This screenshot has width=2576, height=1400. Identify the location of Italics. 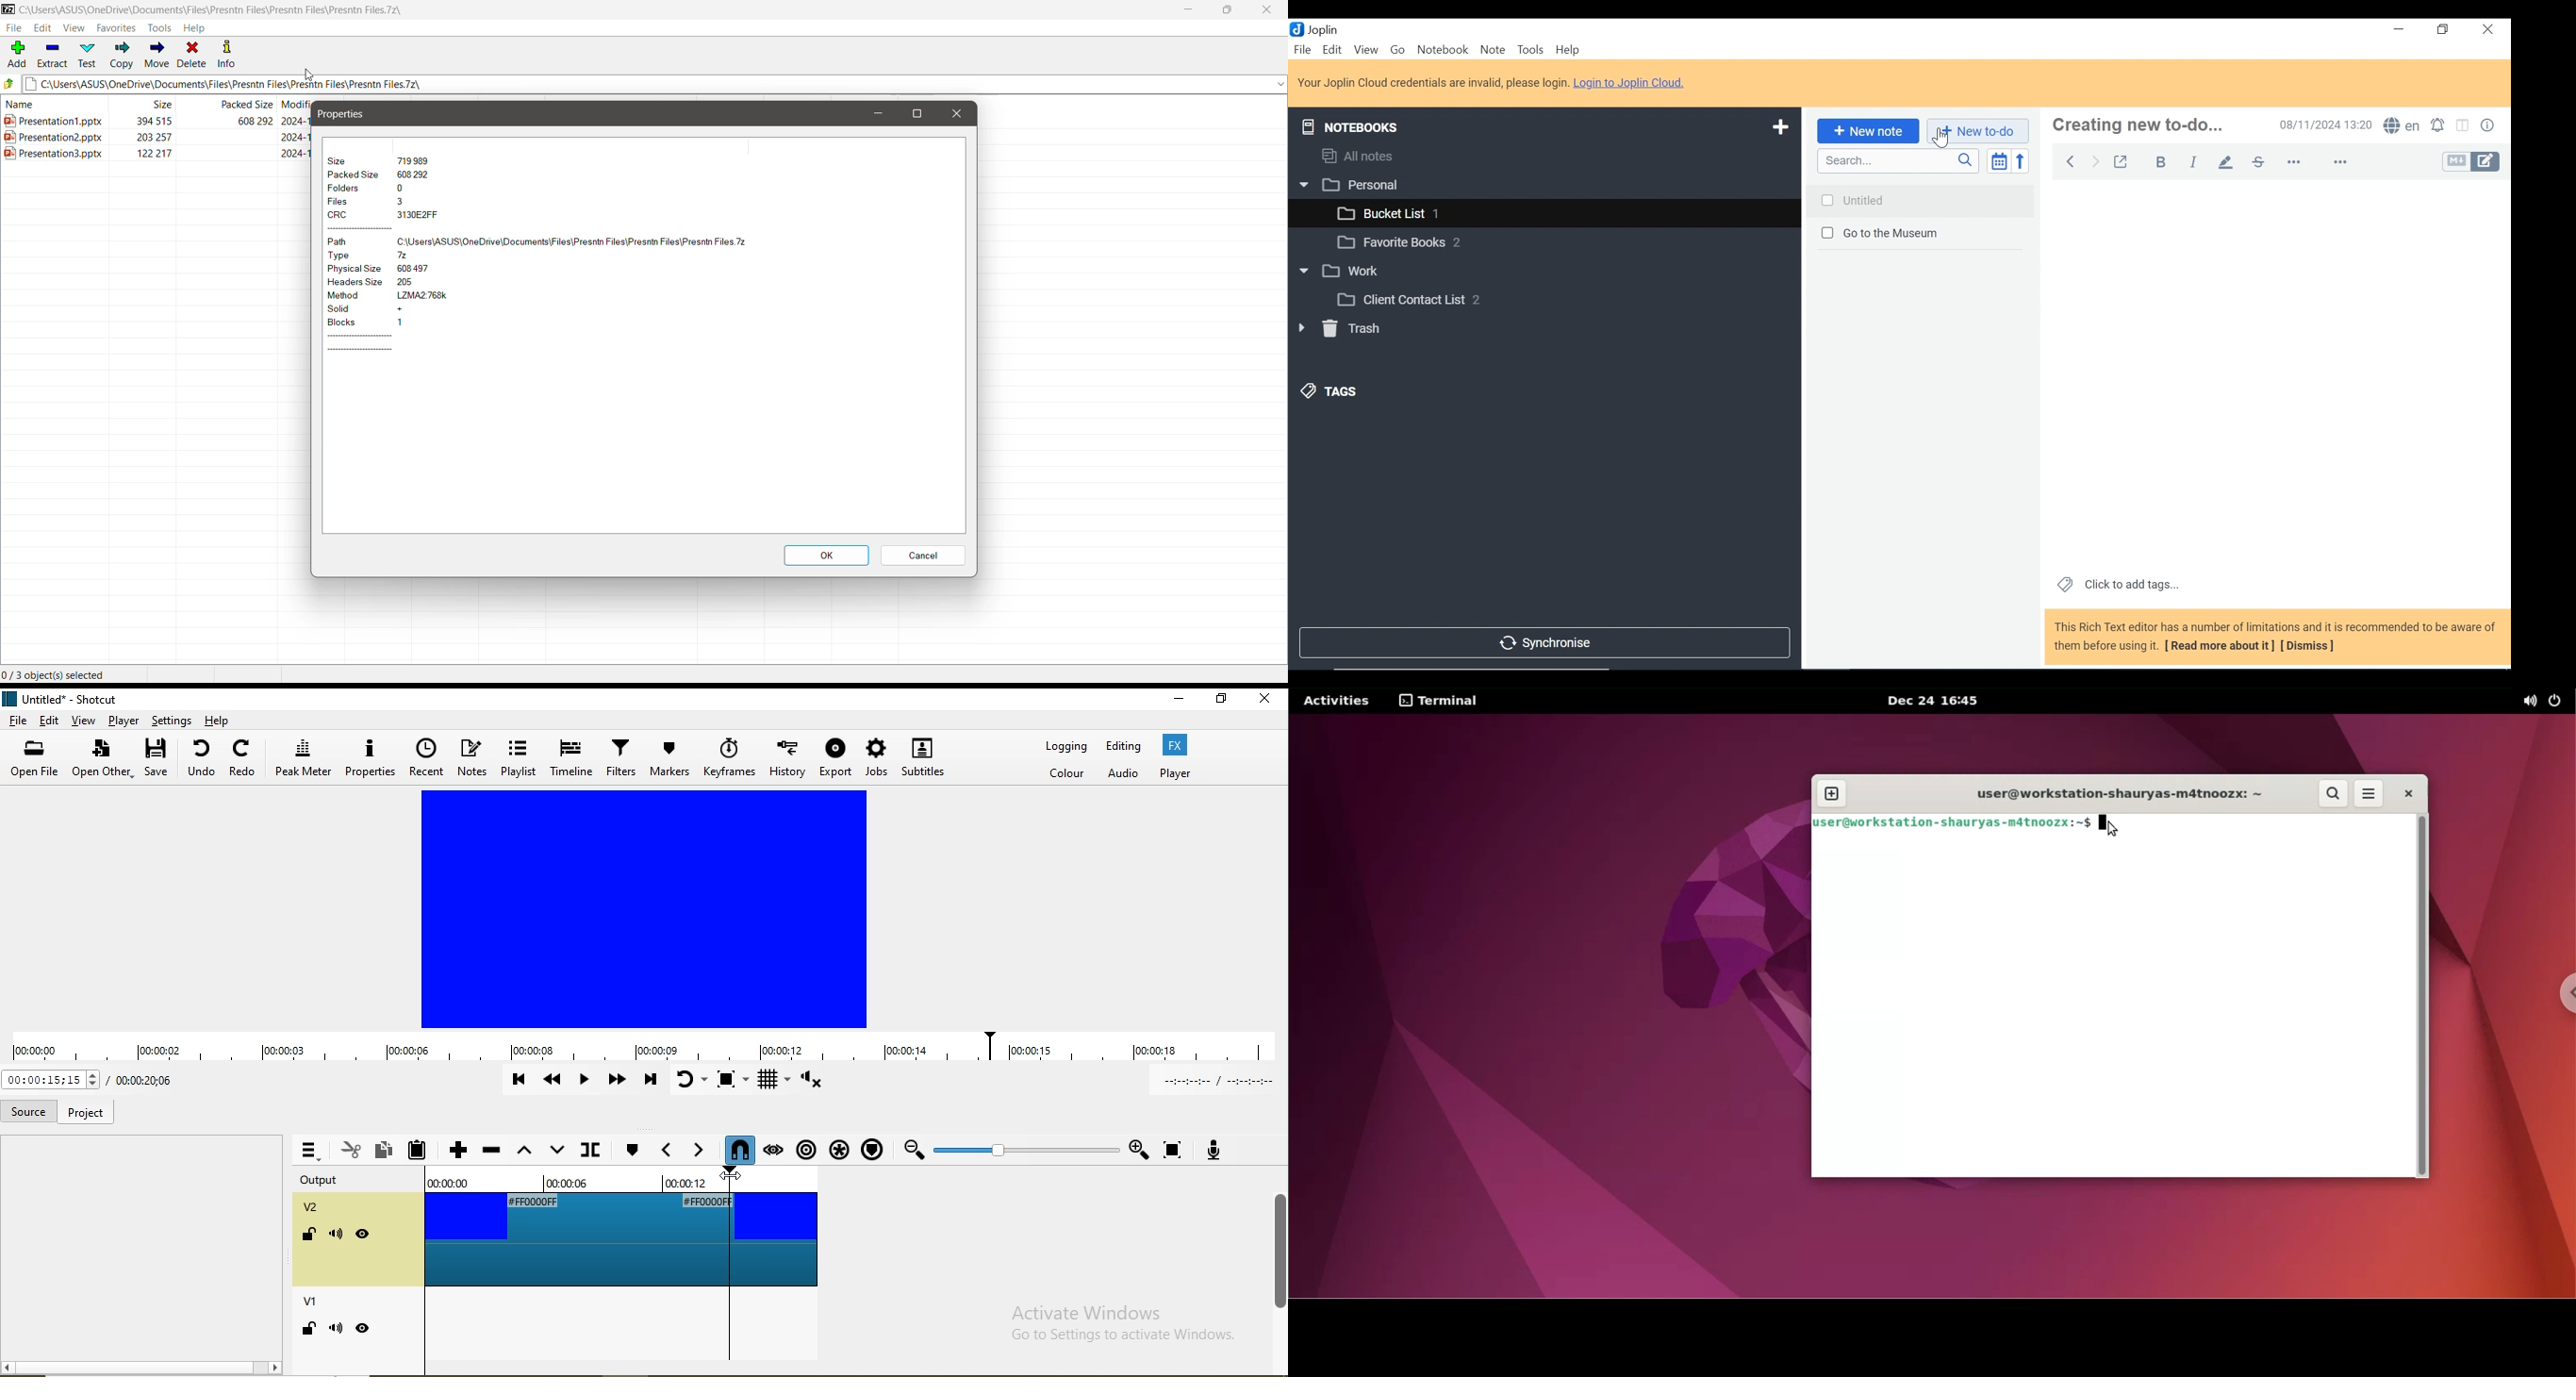
(2194, 163).